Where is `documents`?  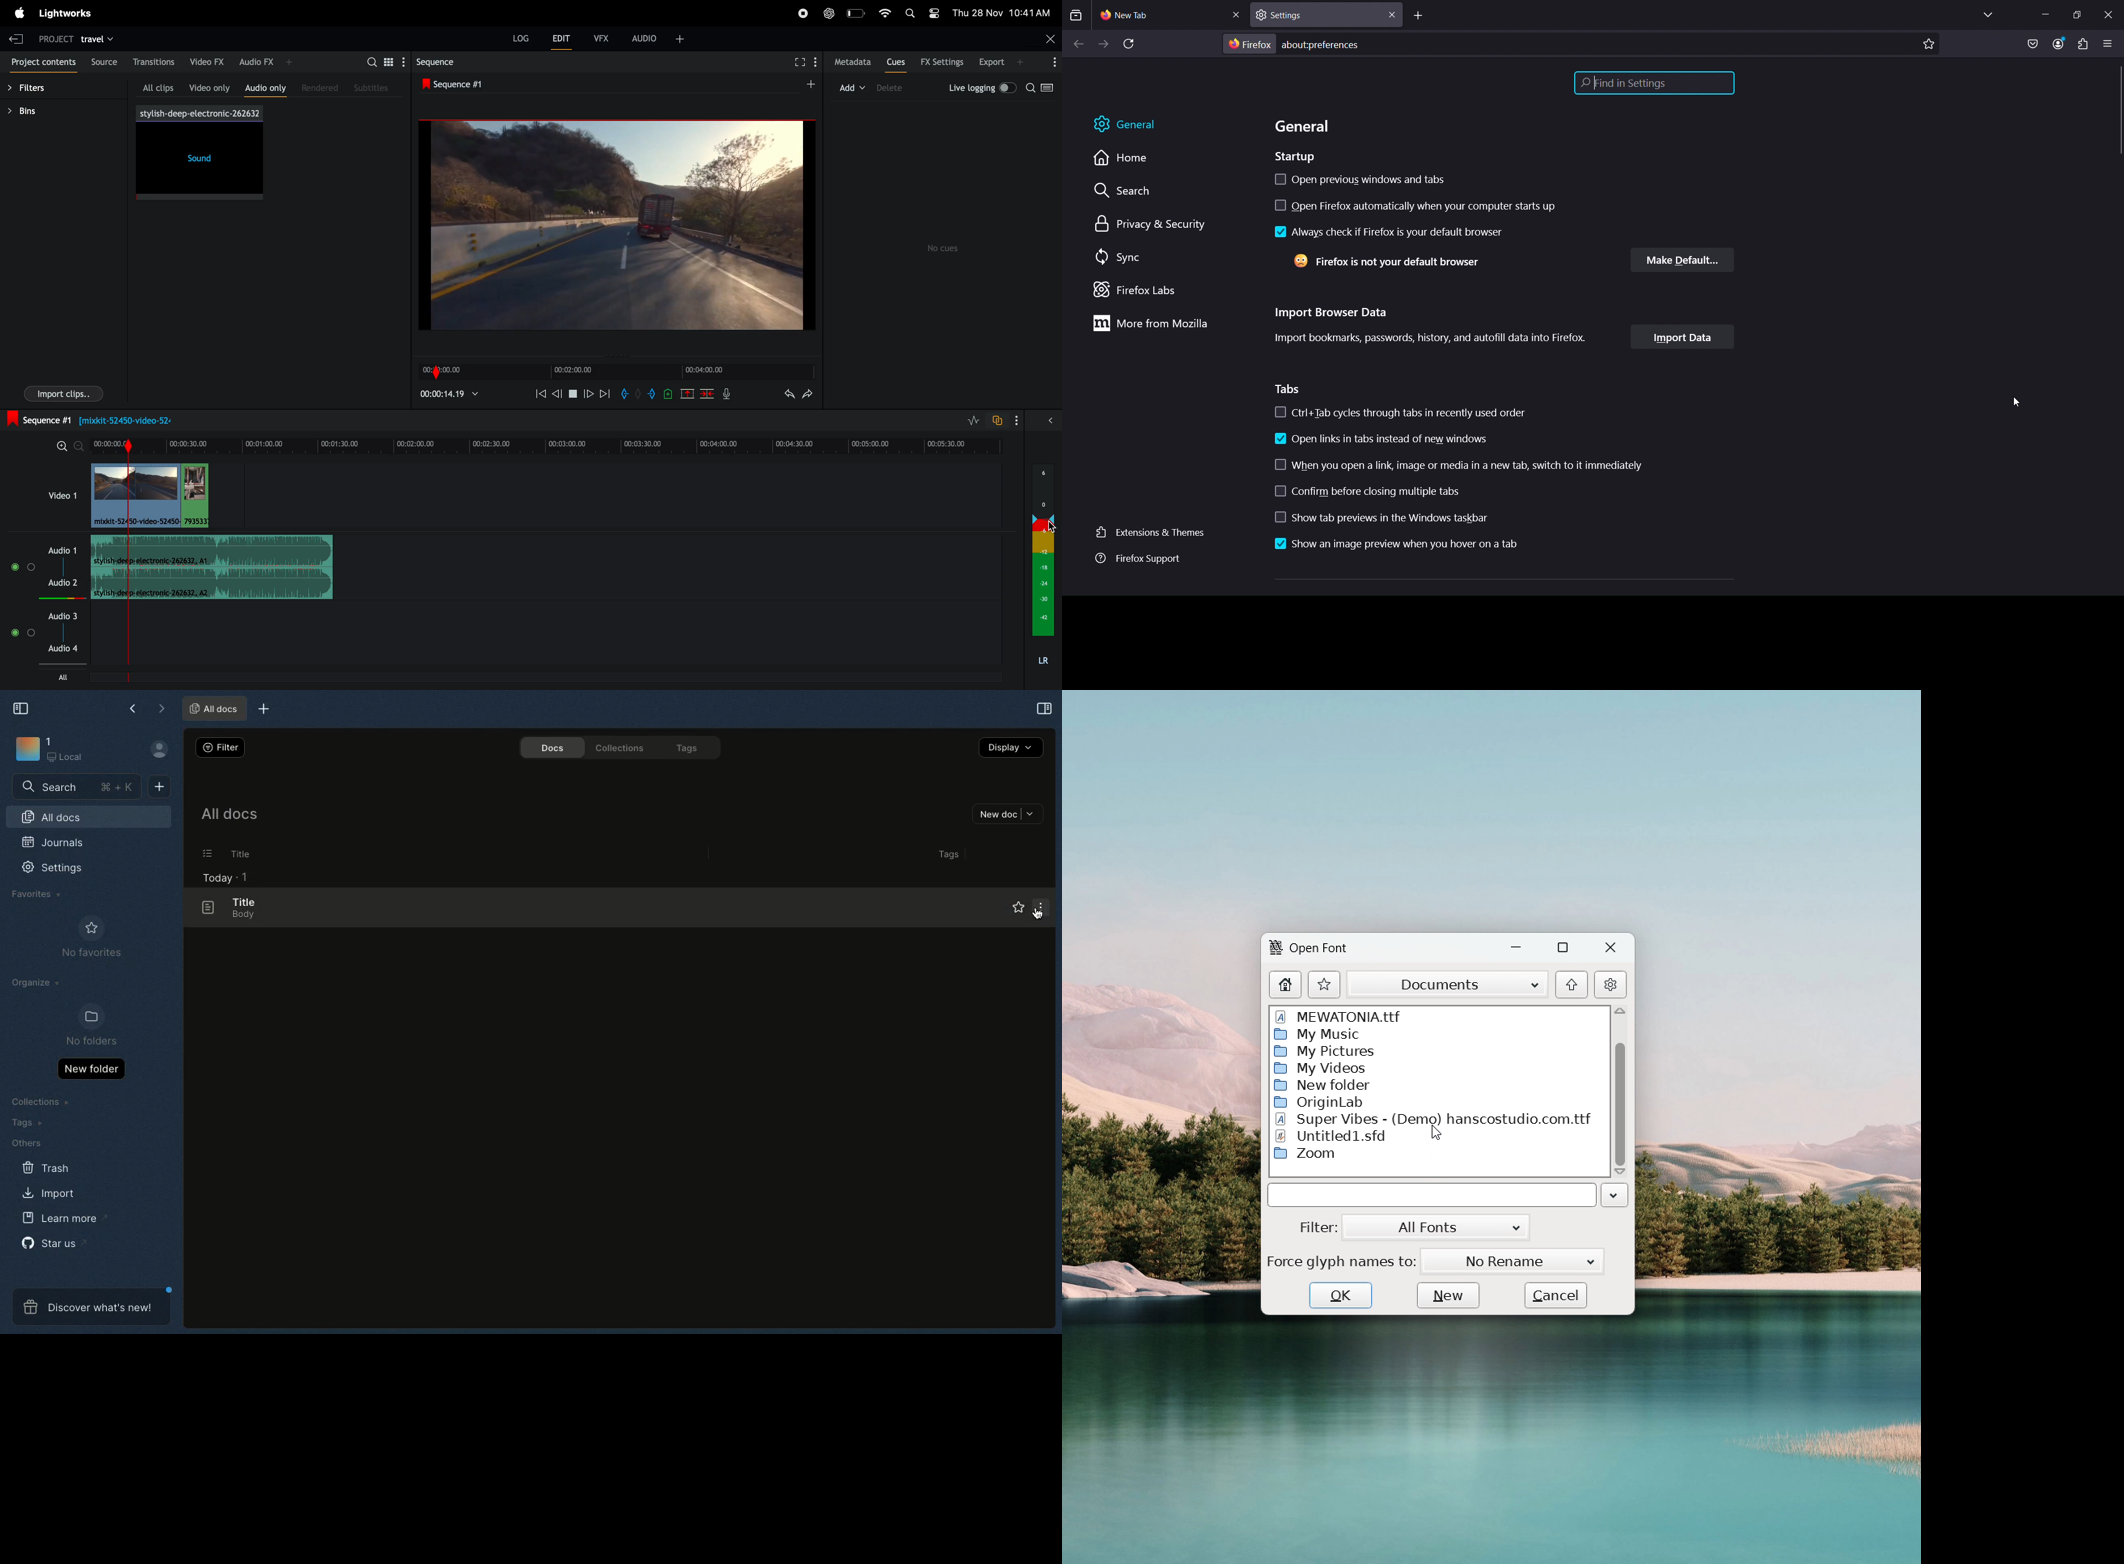
documents is located at coordinates (1450, 984).